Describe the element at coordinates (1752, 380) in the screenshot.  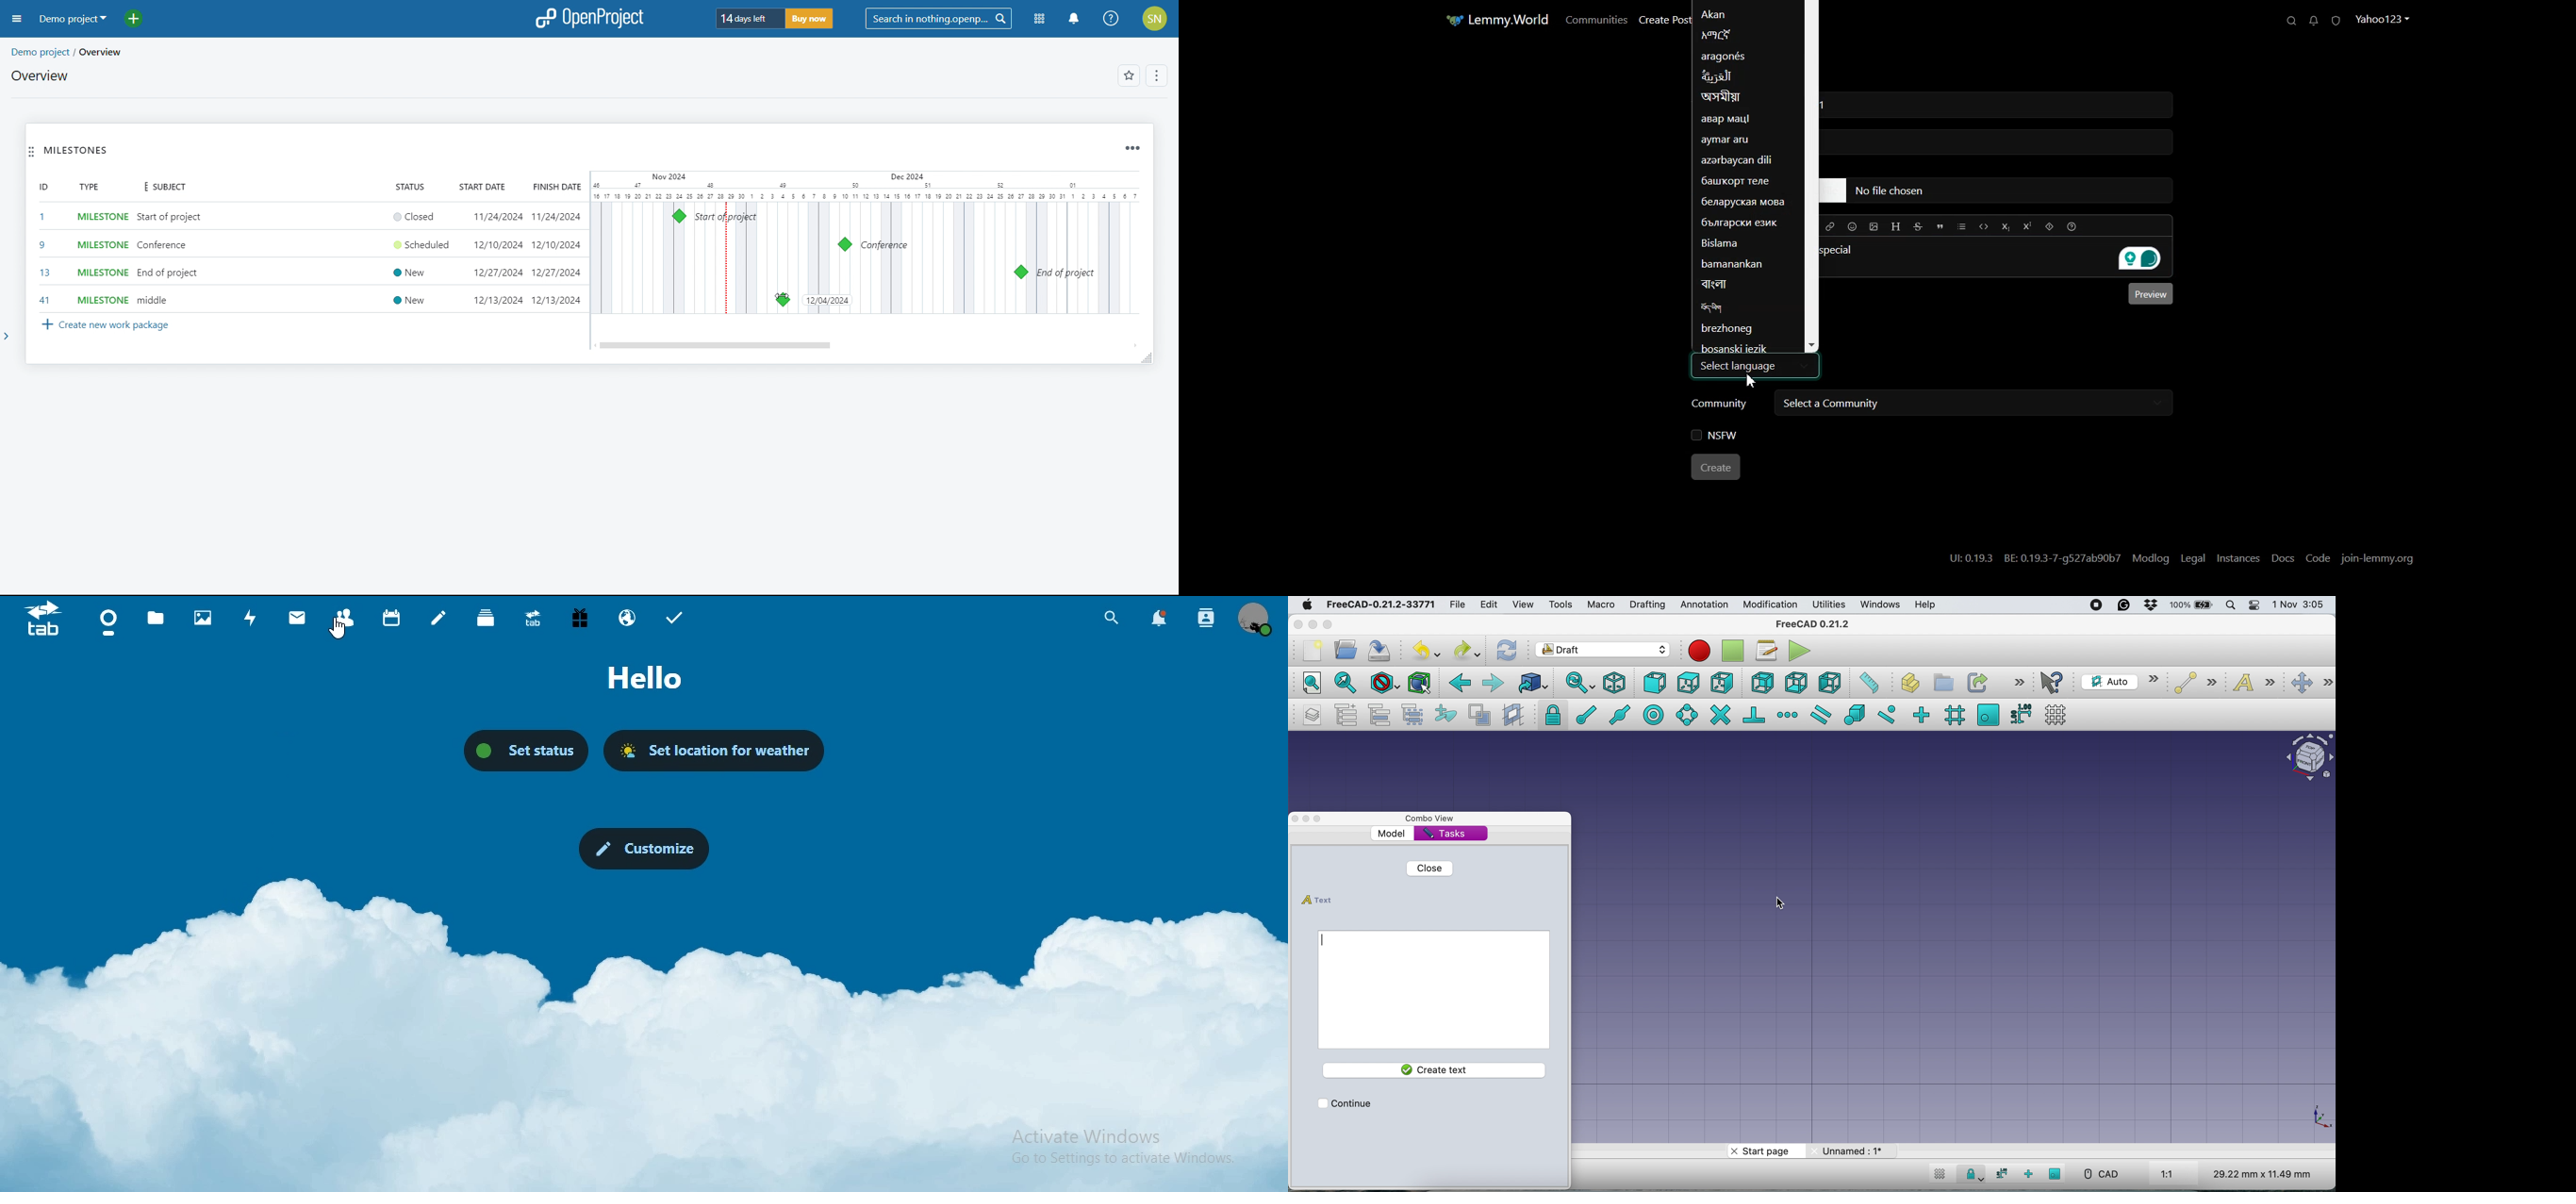
I see `Cursor` at that location.